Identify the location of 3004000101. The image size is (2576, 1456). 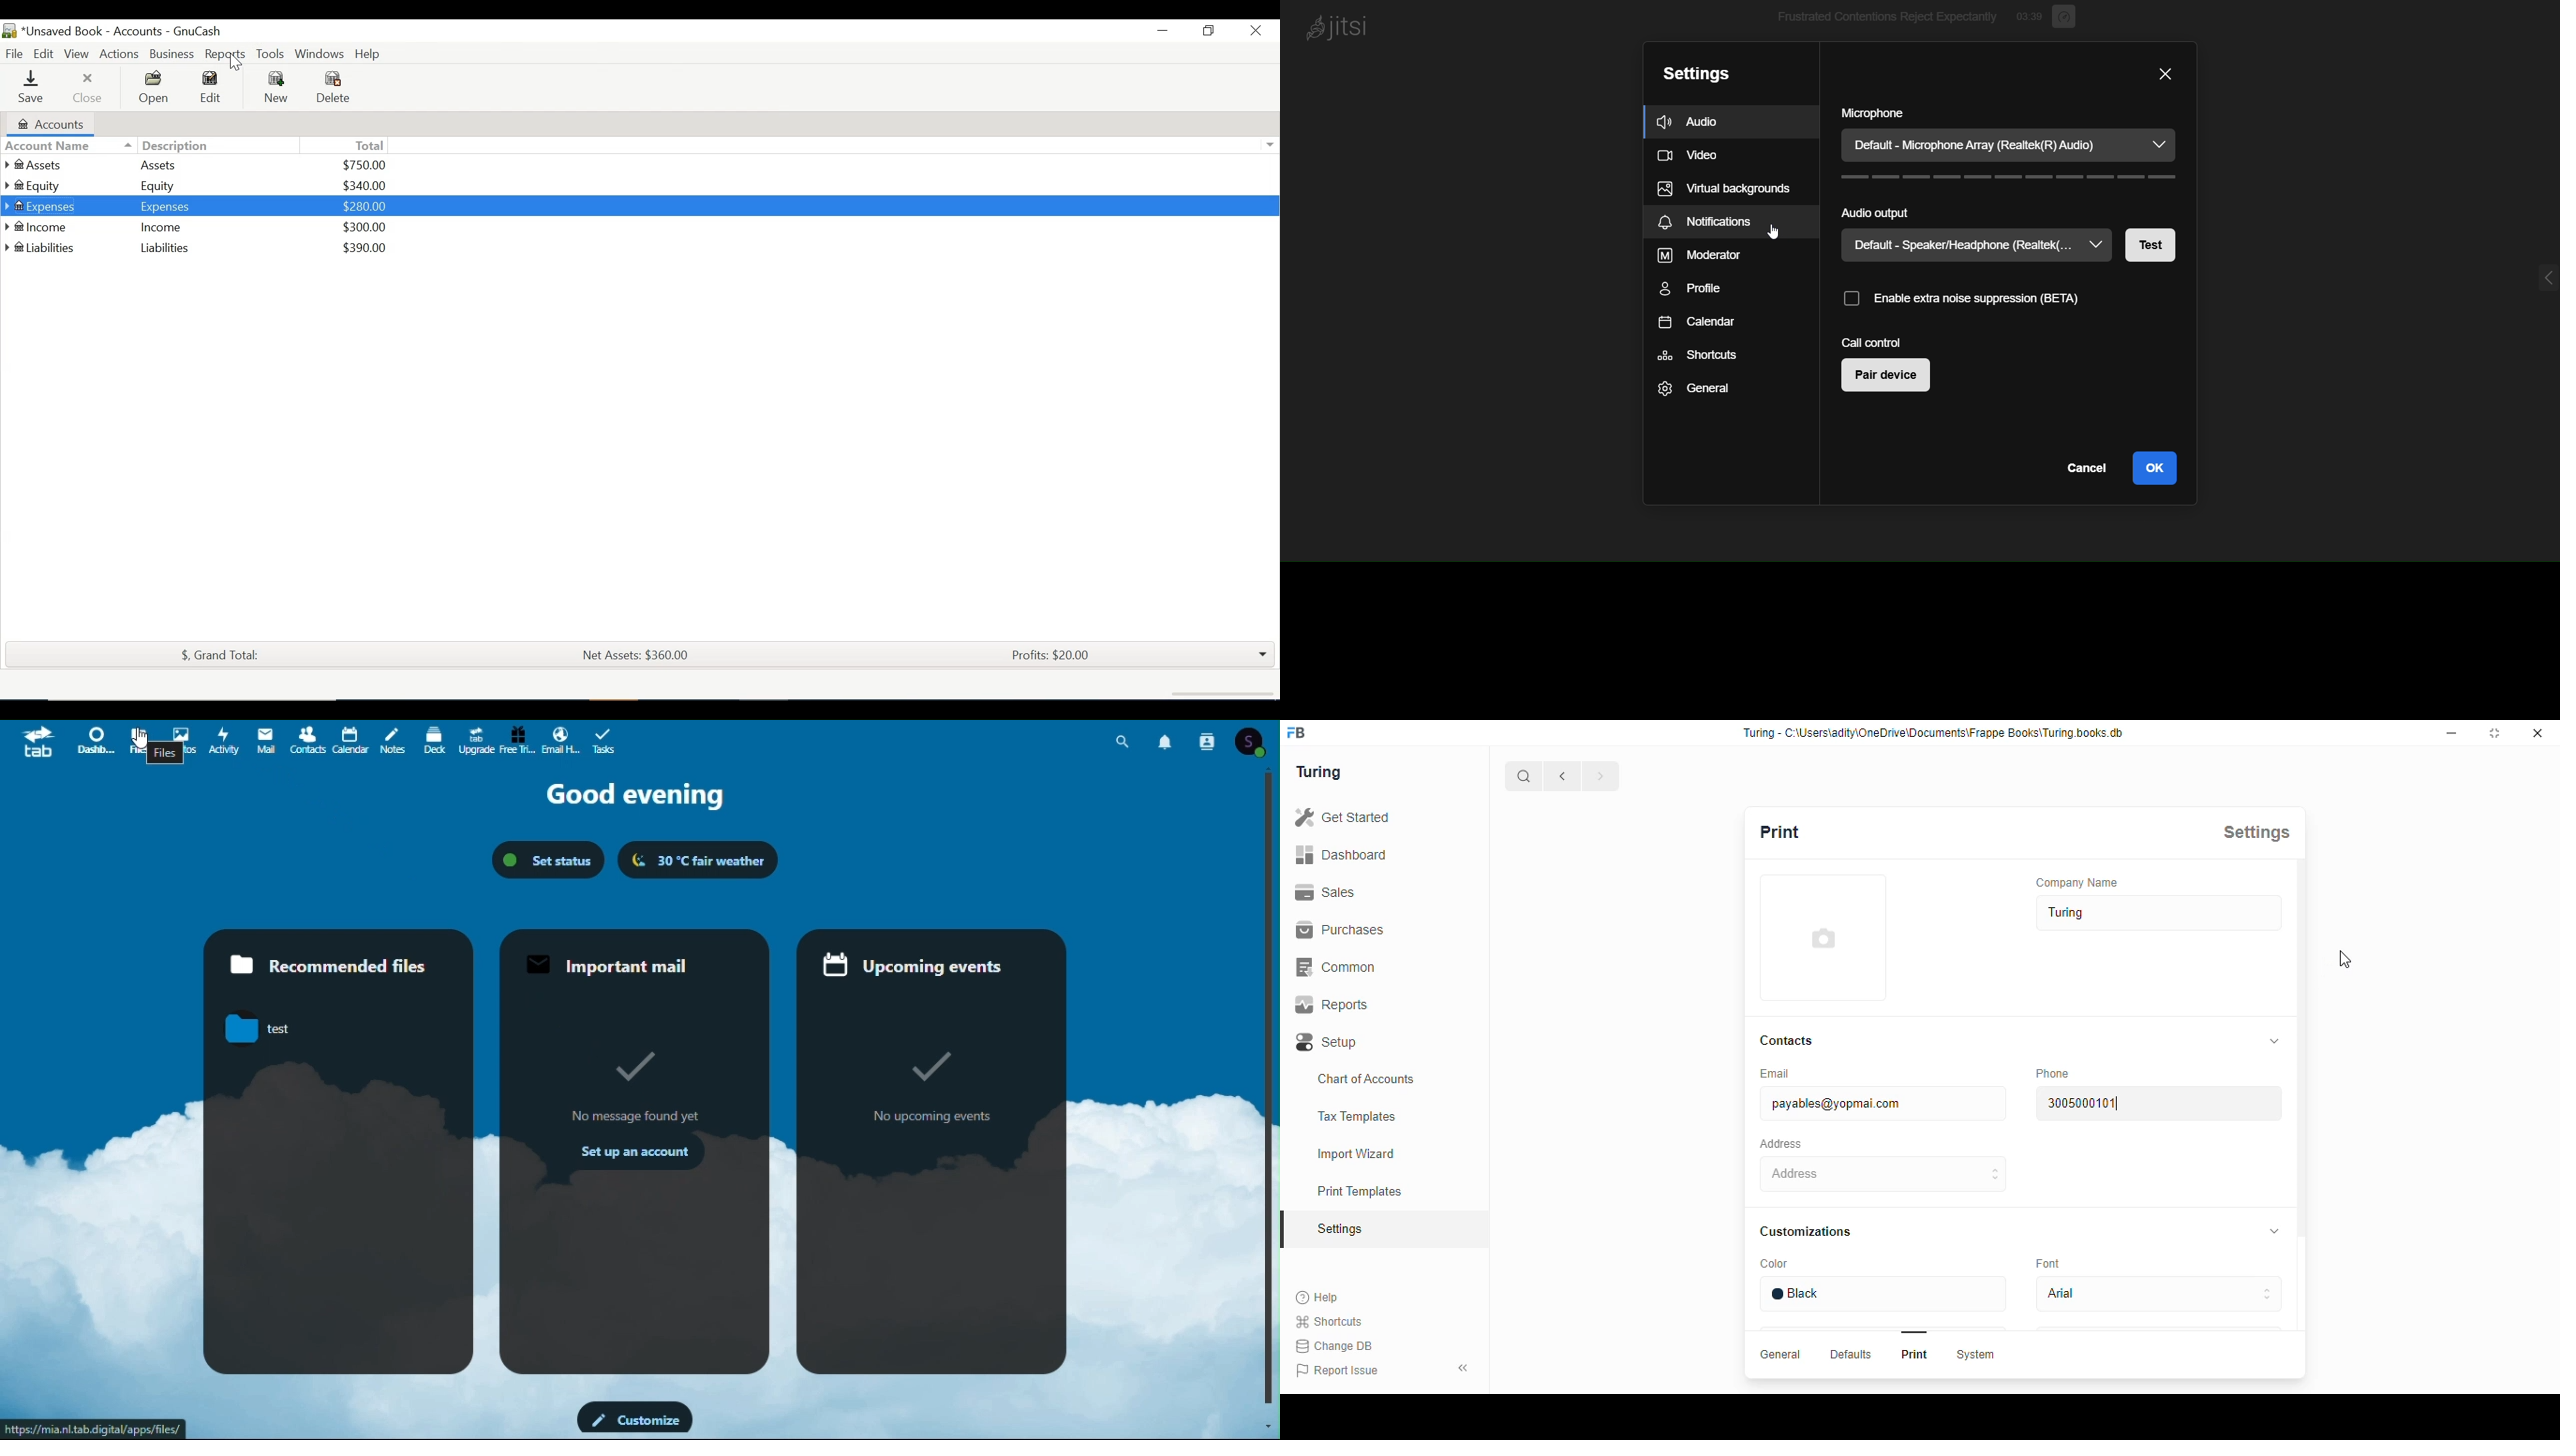
(2166, 1106).